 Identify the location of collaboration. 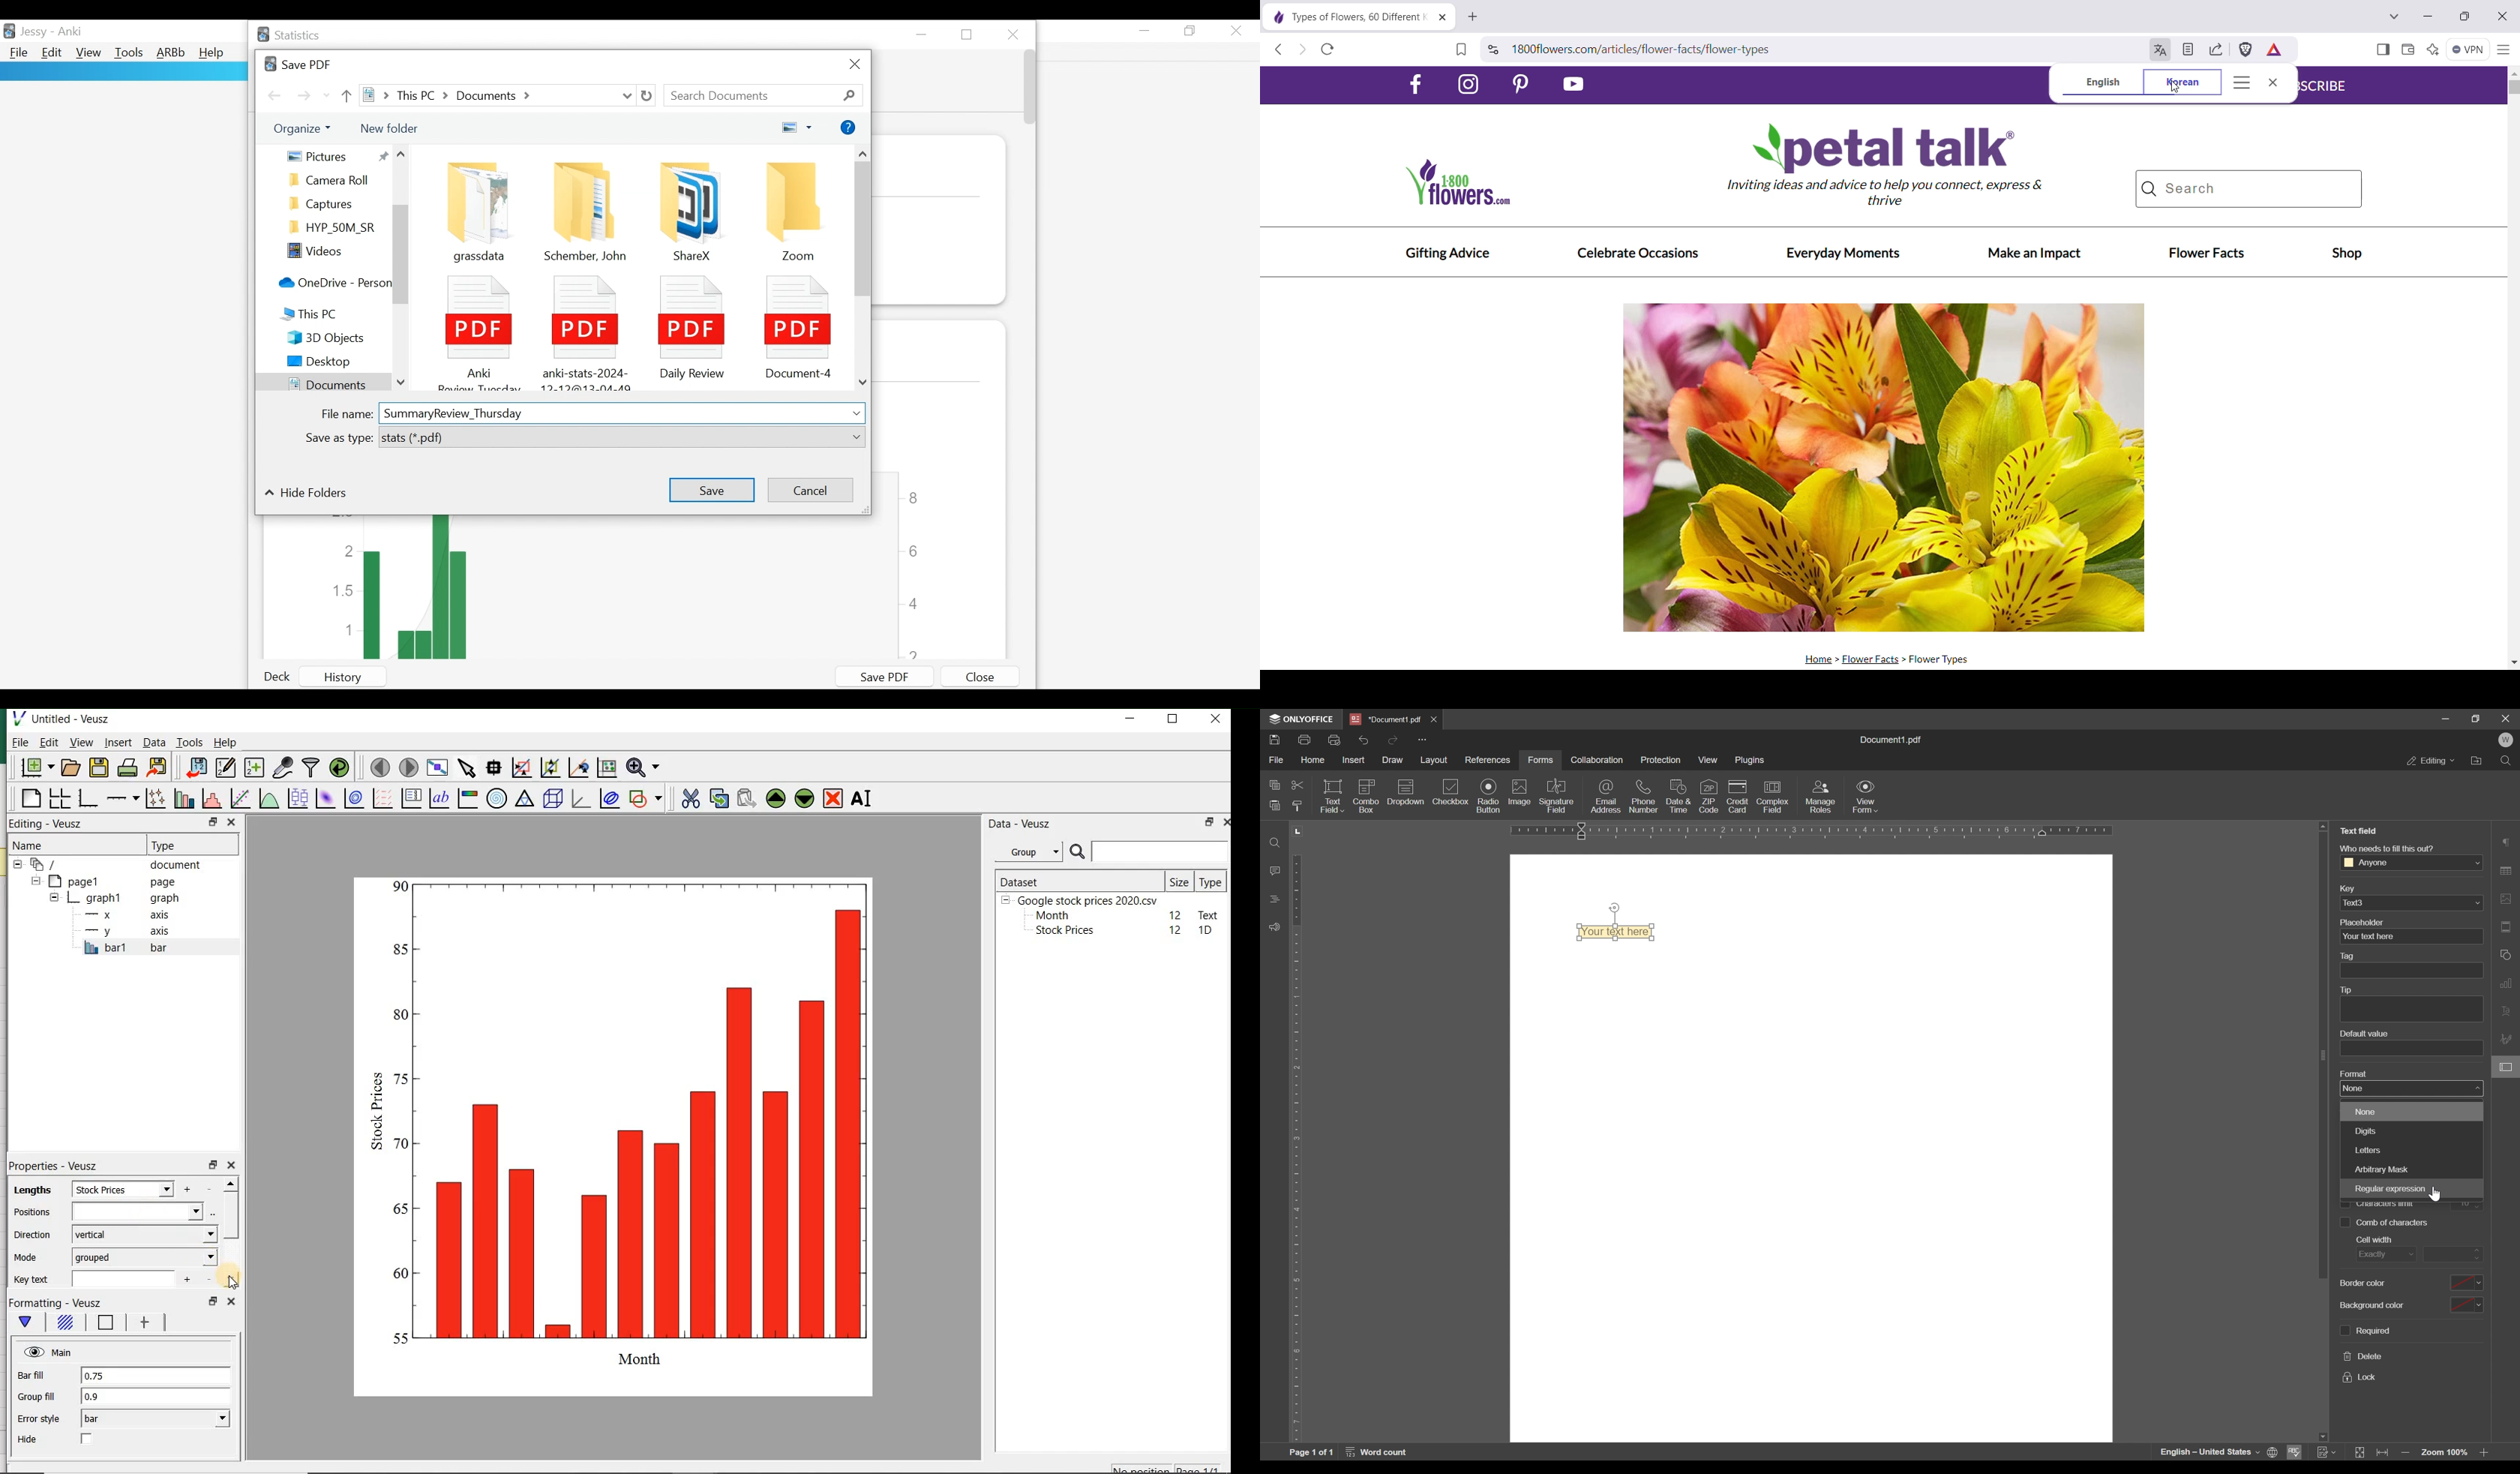
(1596, 760).